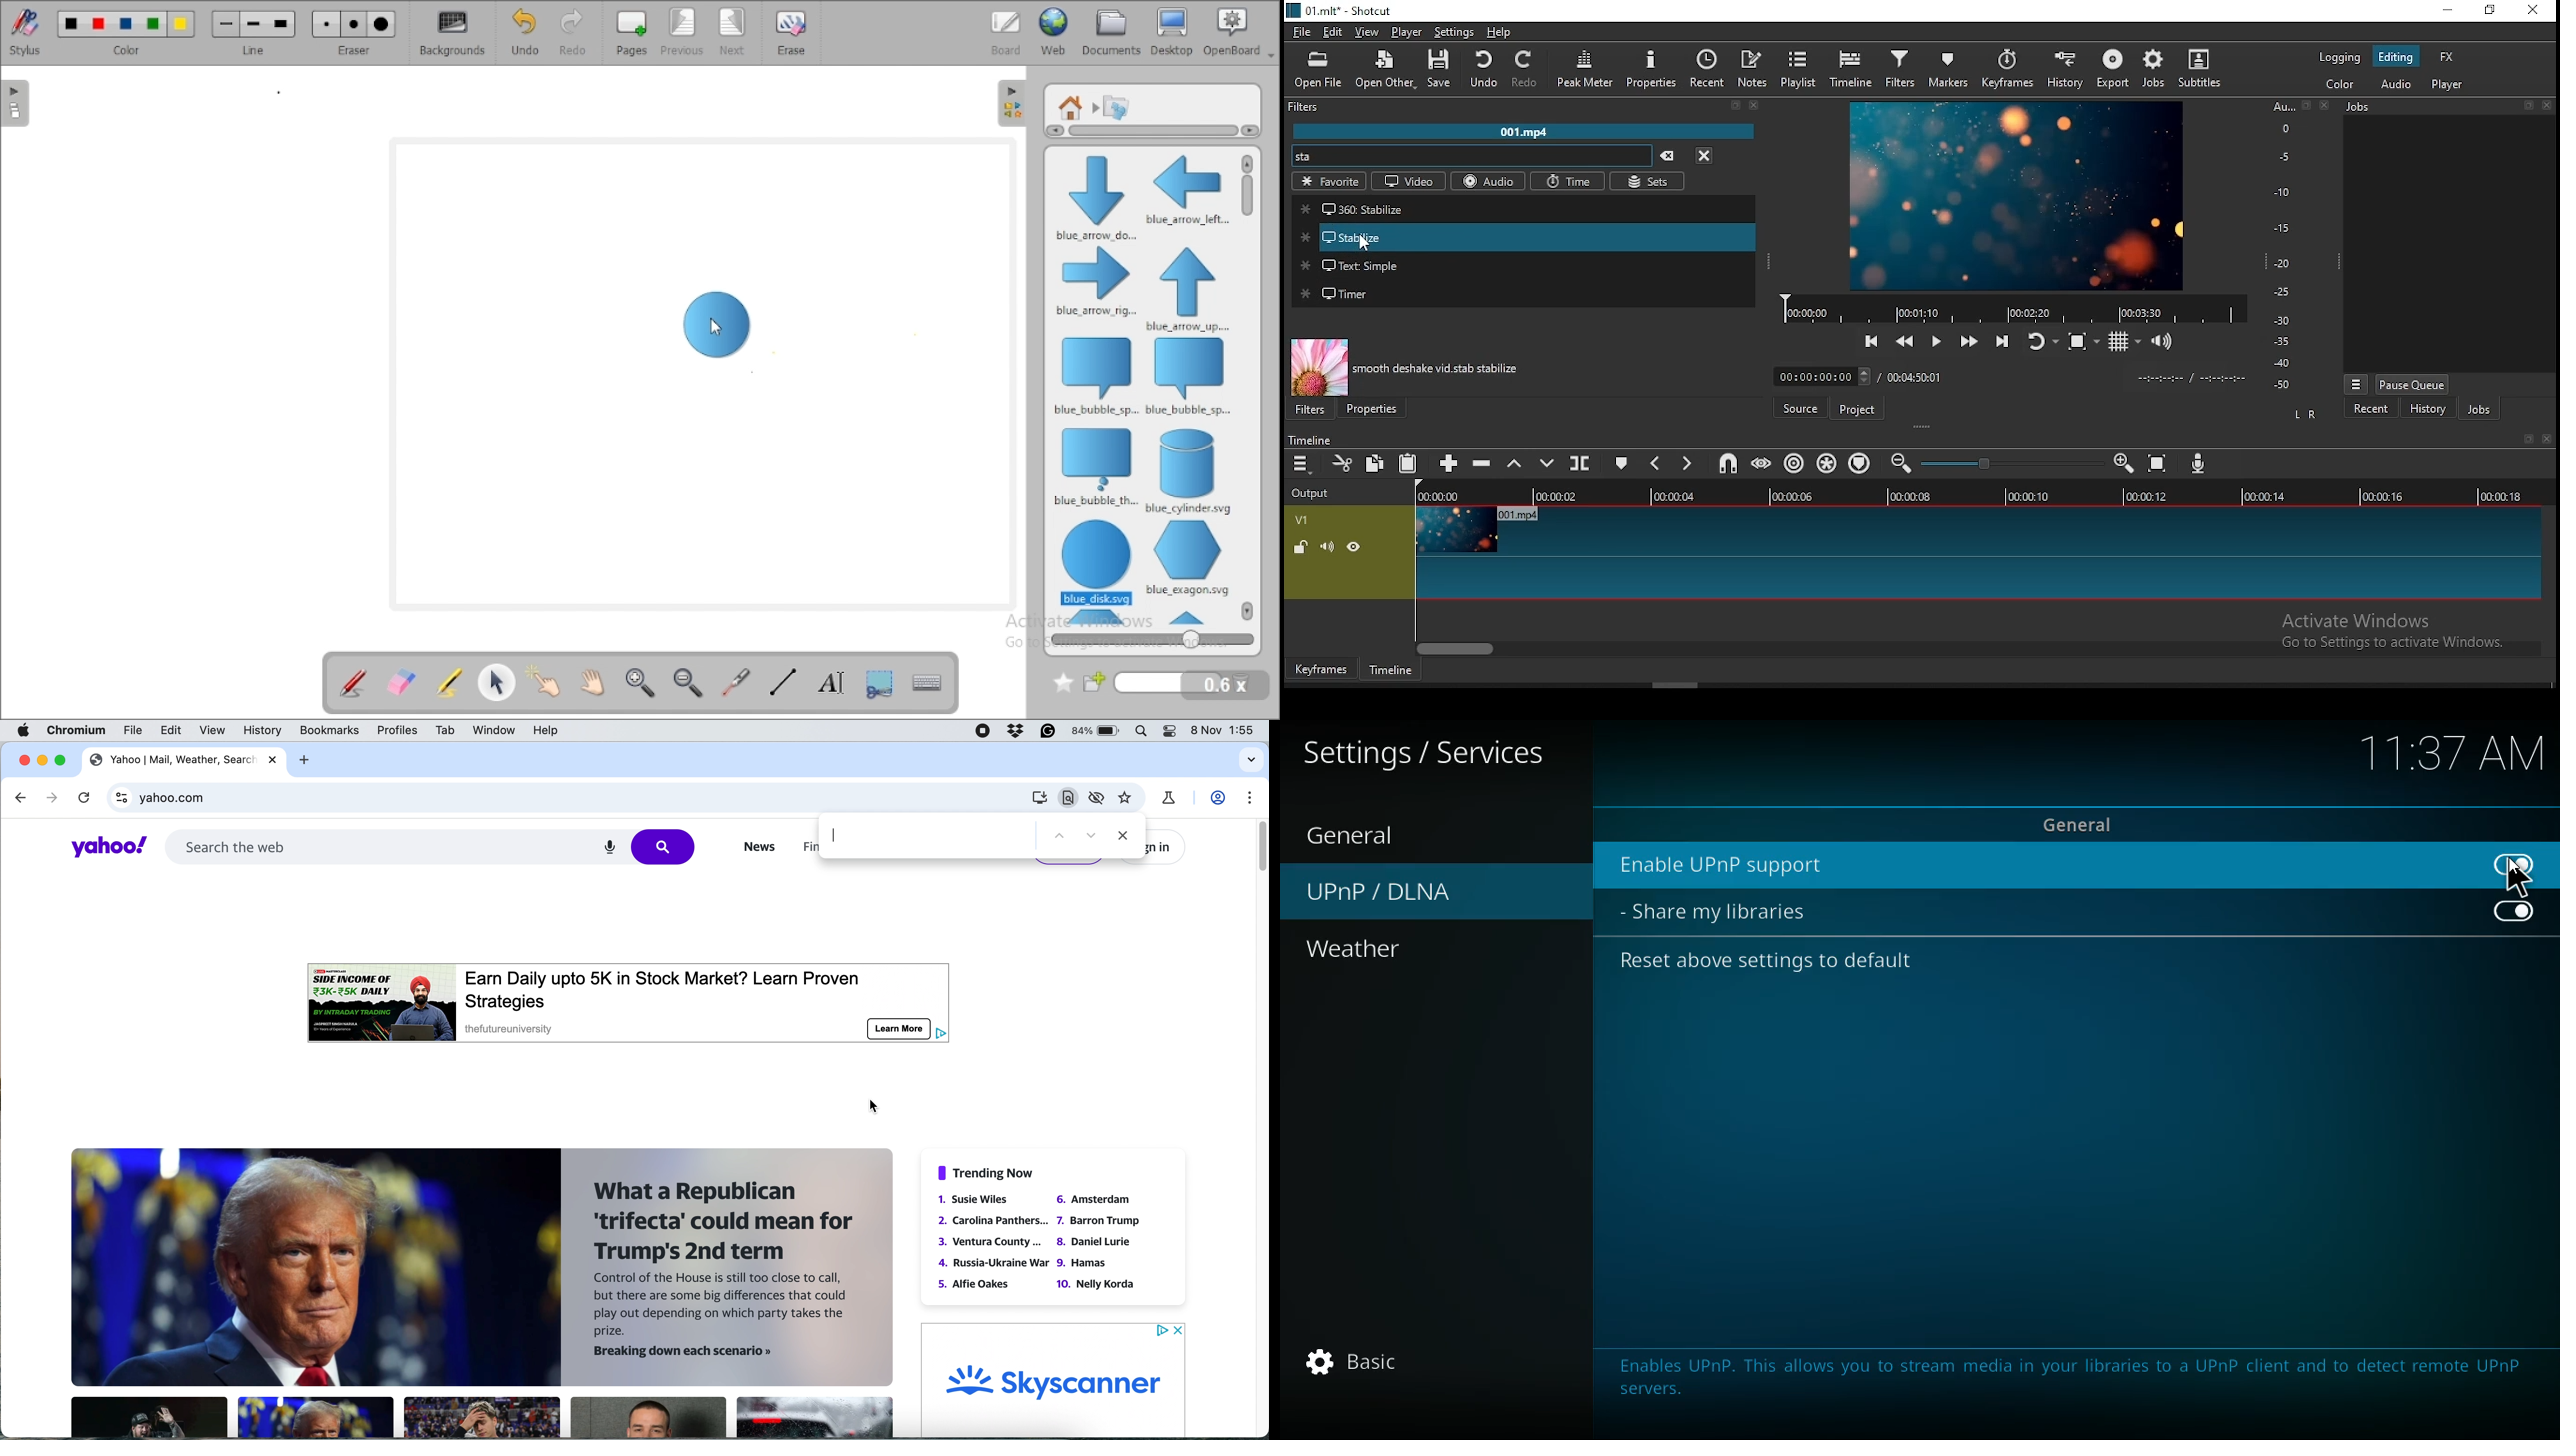 This screenshot has width=2576, height=1456. Describe the element at coordinates (2455, 756) in the screenshot. I see `11:37 AM` at that location.